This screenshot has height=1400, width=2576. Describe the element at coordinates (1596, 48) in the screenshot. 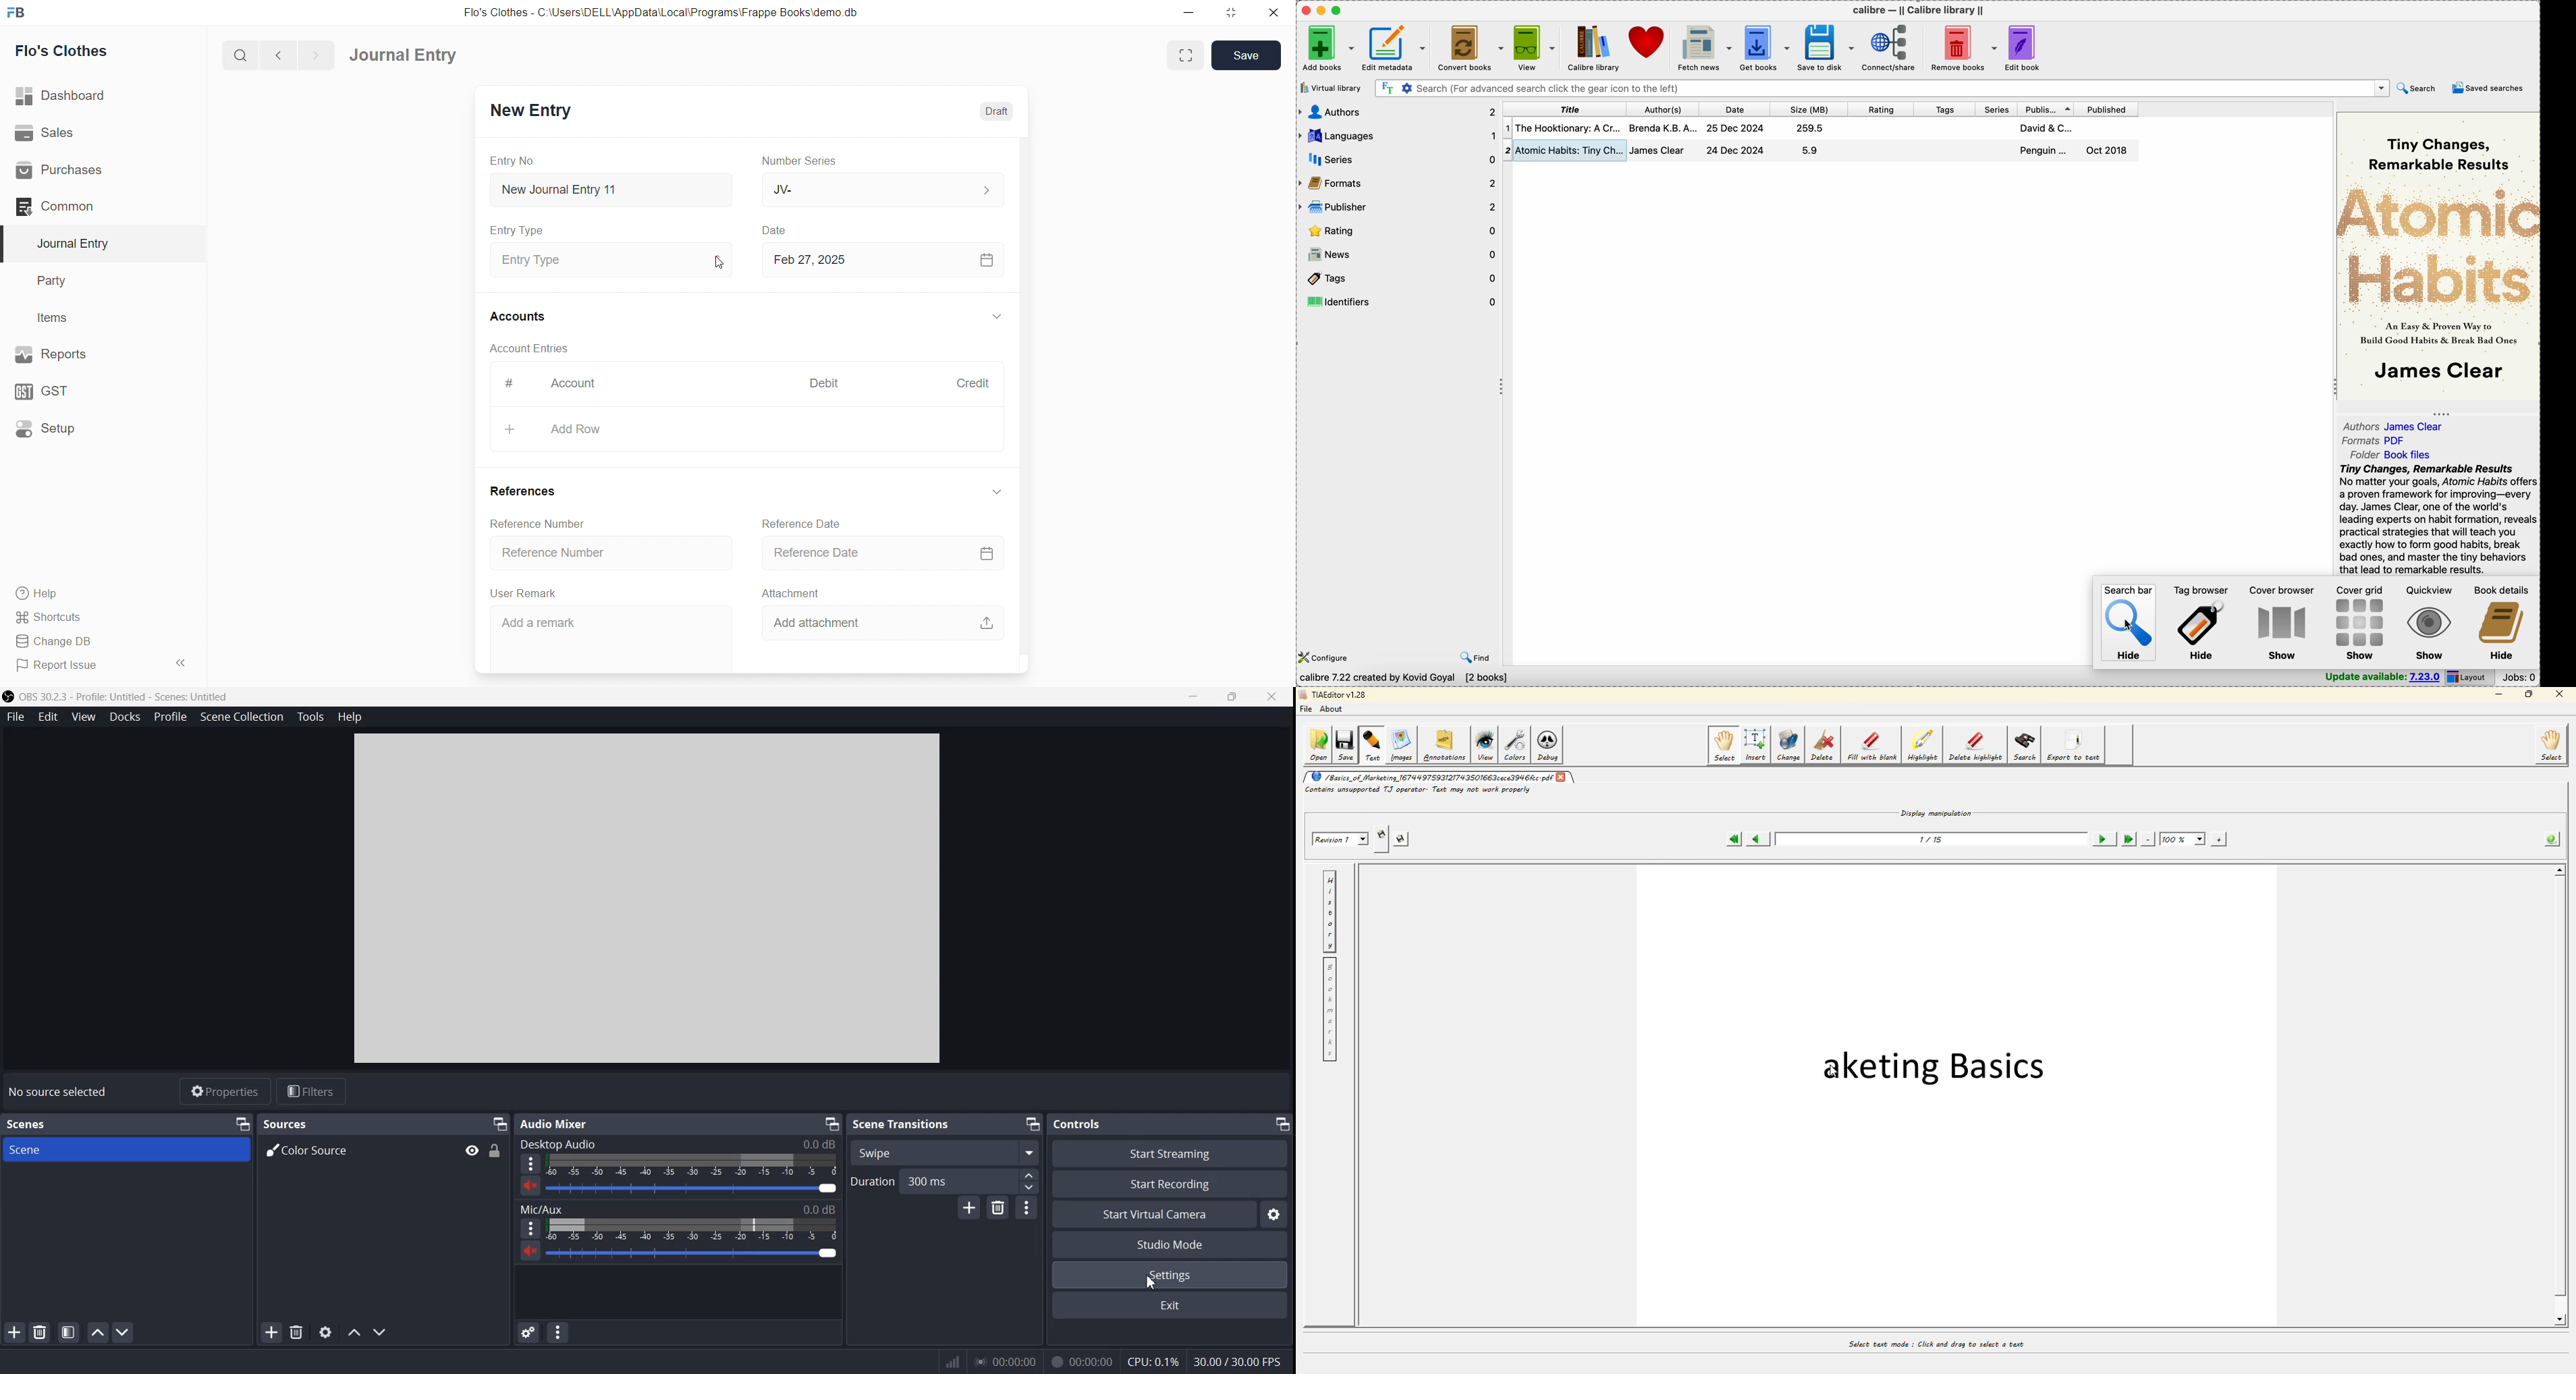

I see `Calibre library` at that location.